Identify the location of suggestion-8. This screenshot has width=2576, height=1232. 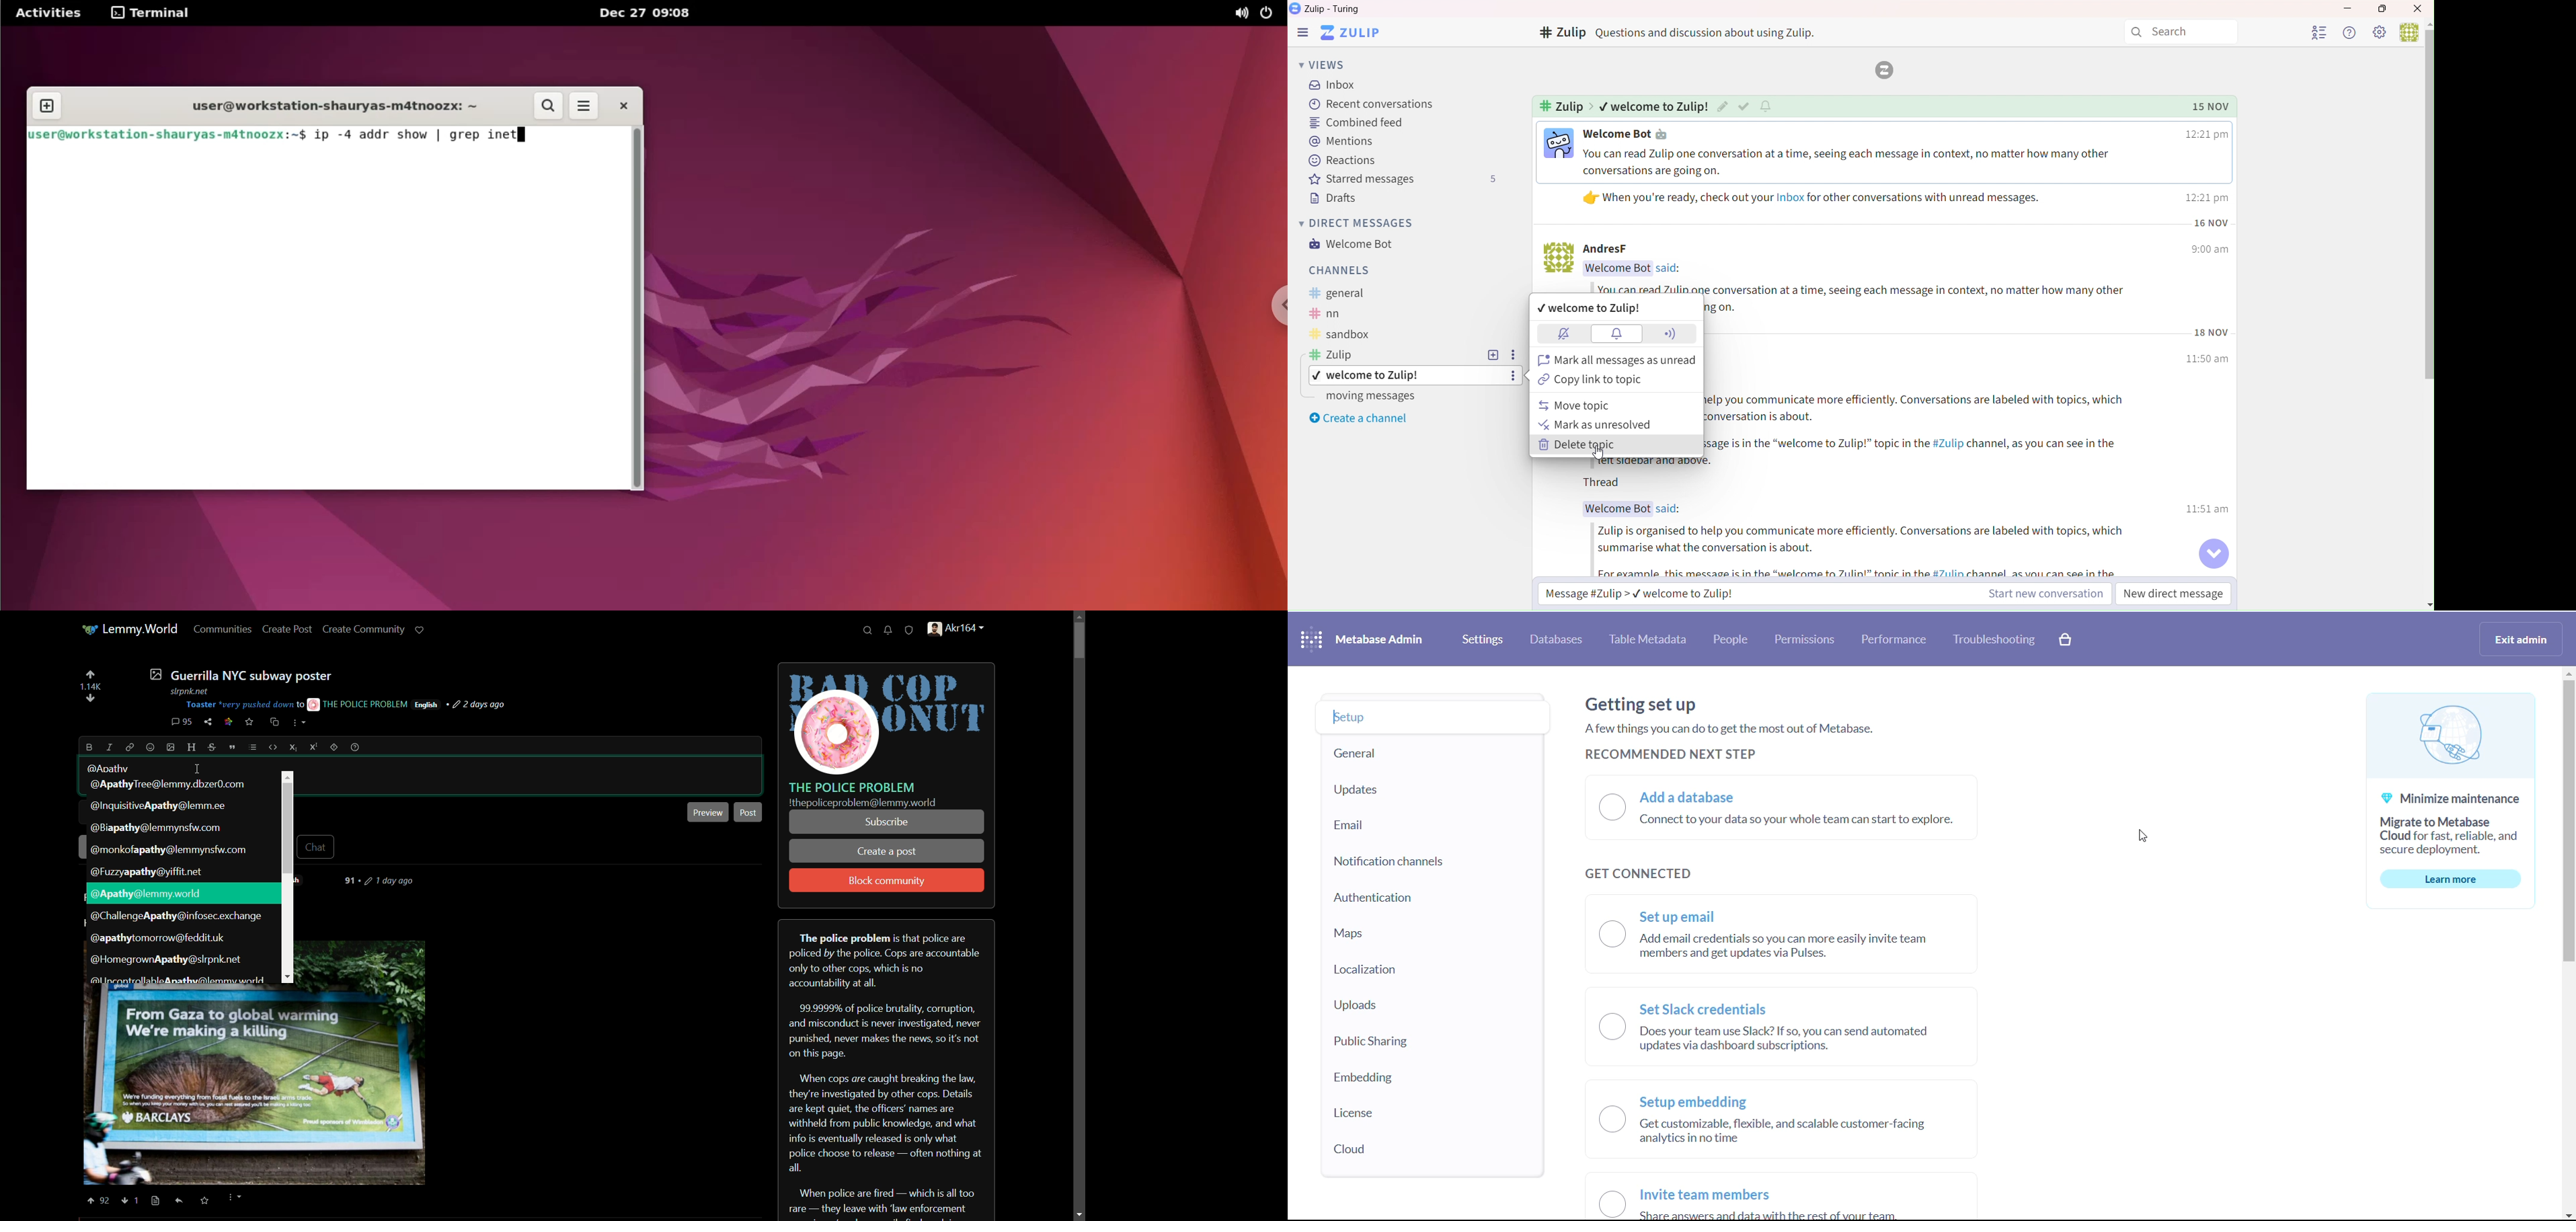
(157, 939).